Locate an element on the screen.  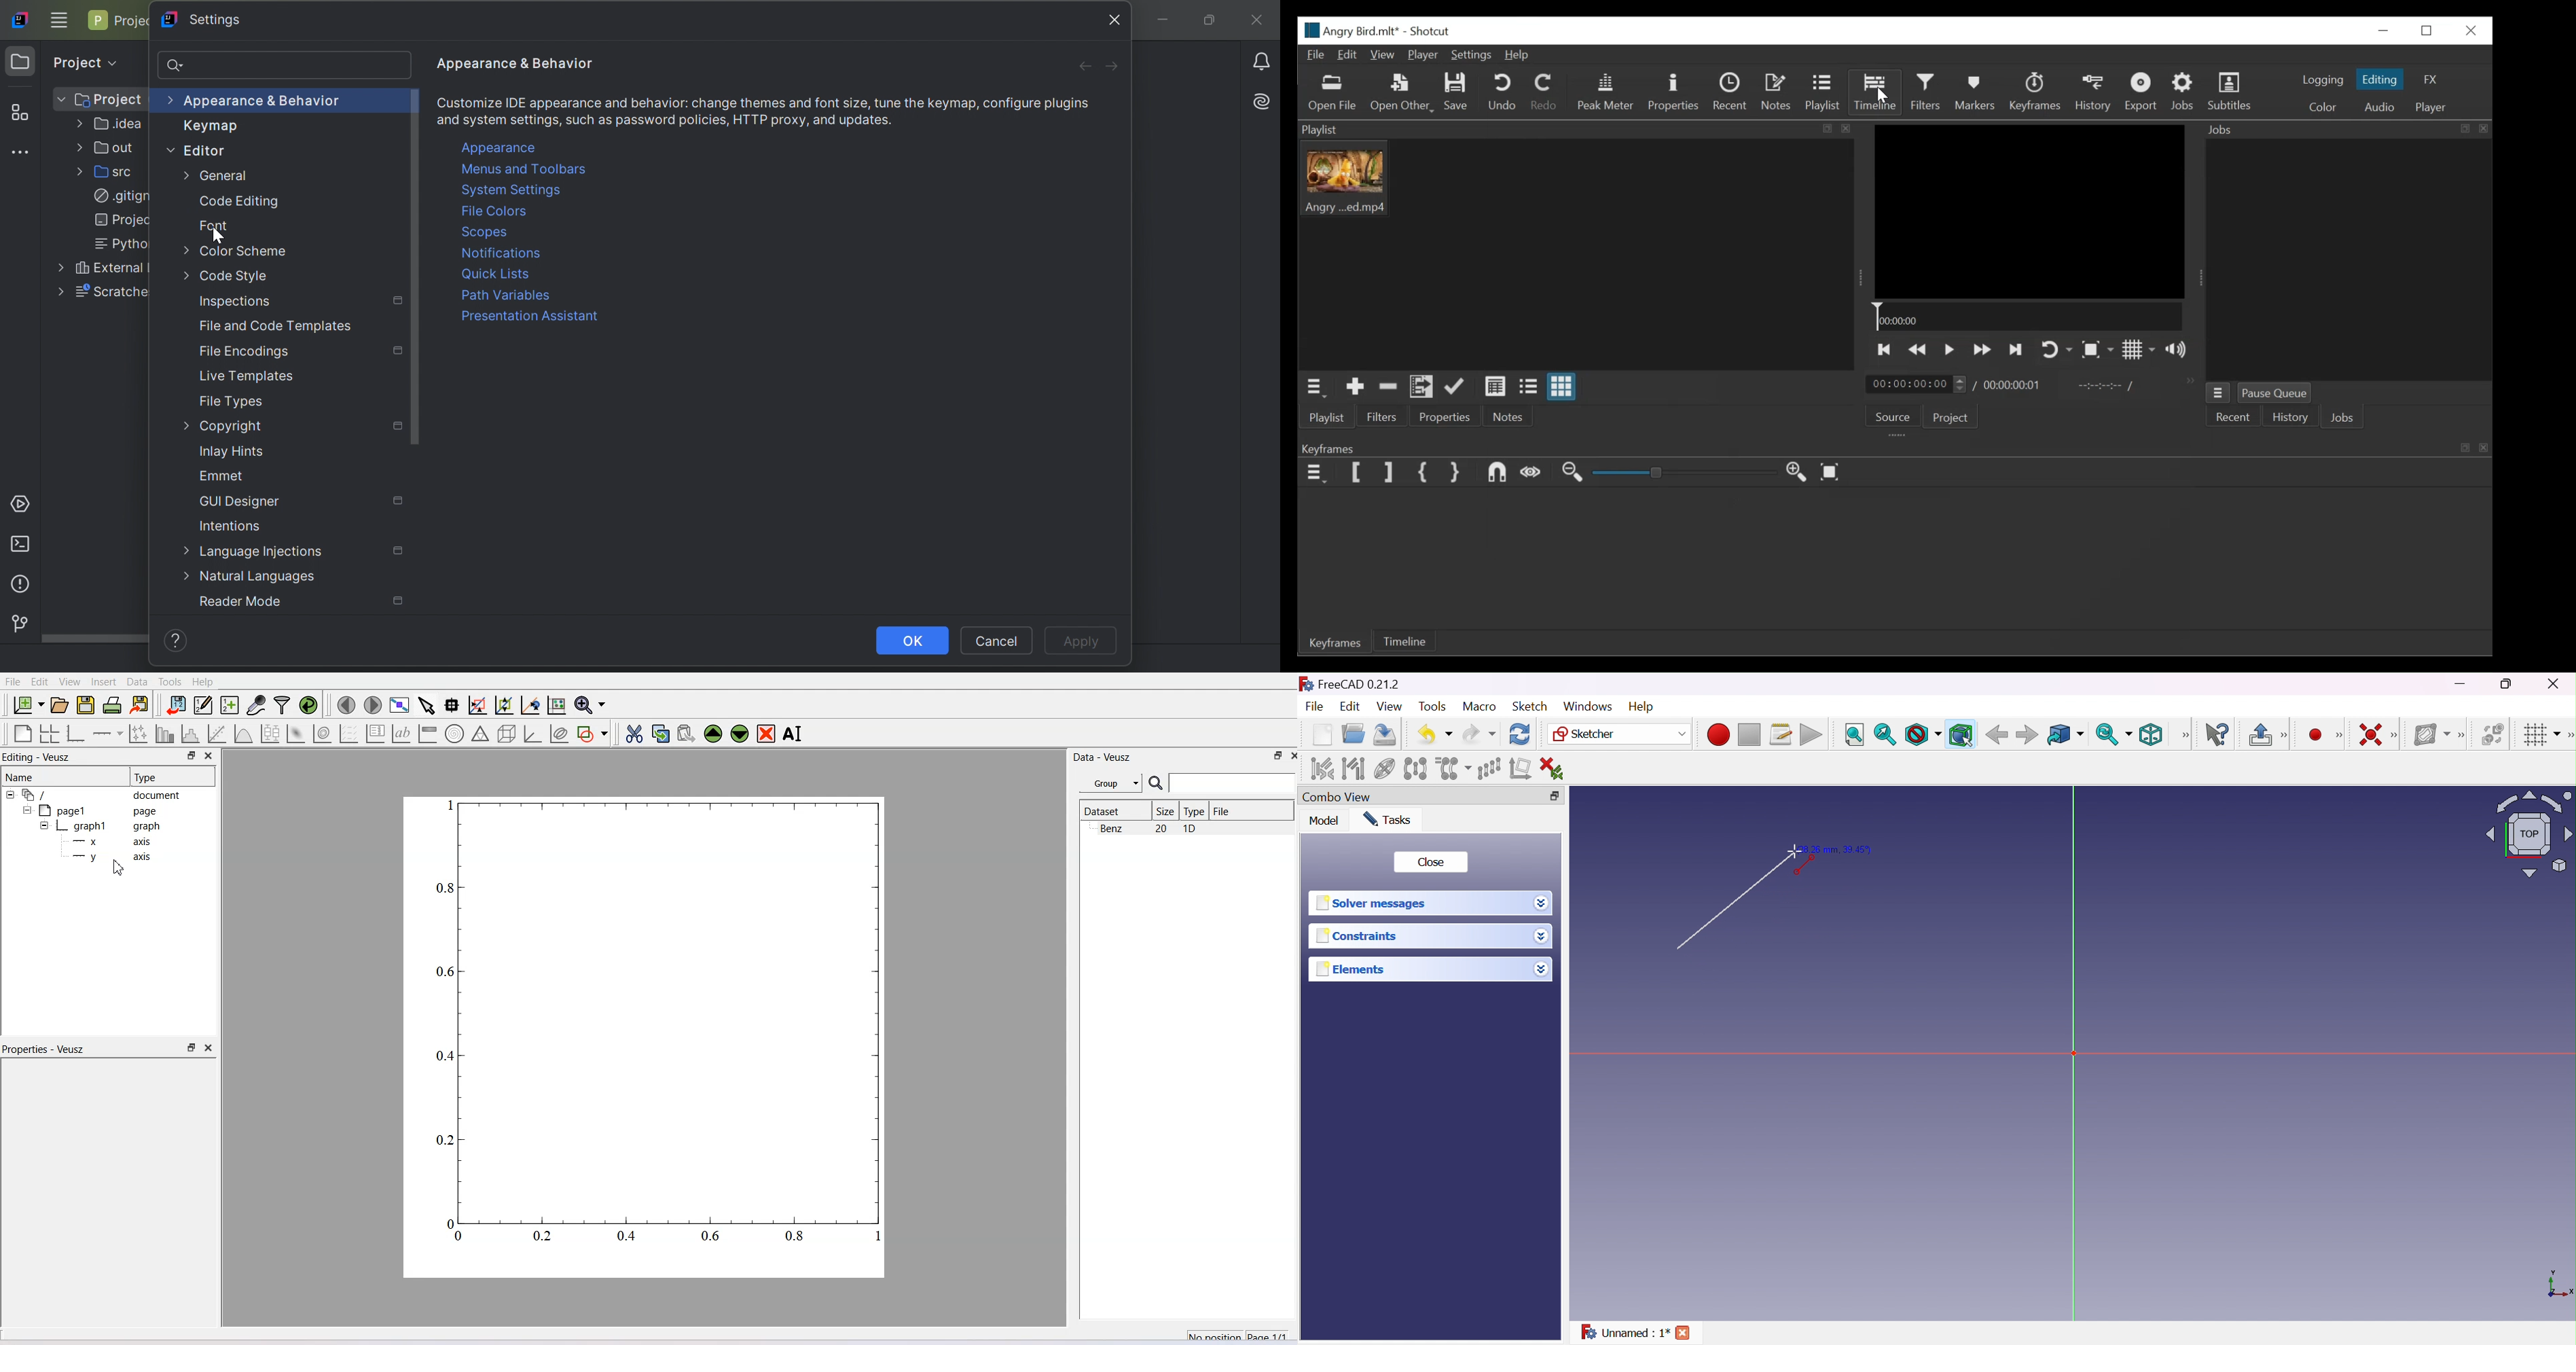
Properties - Veusz is located at coordinates (45, 1048).